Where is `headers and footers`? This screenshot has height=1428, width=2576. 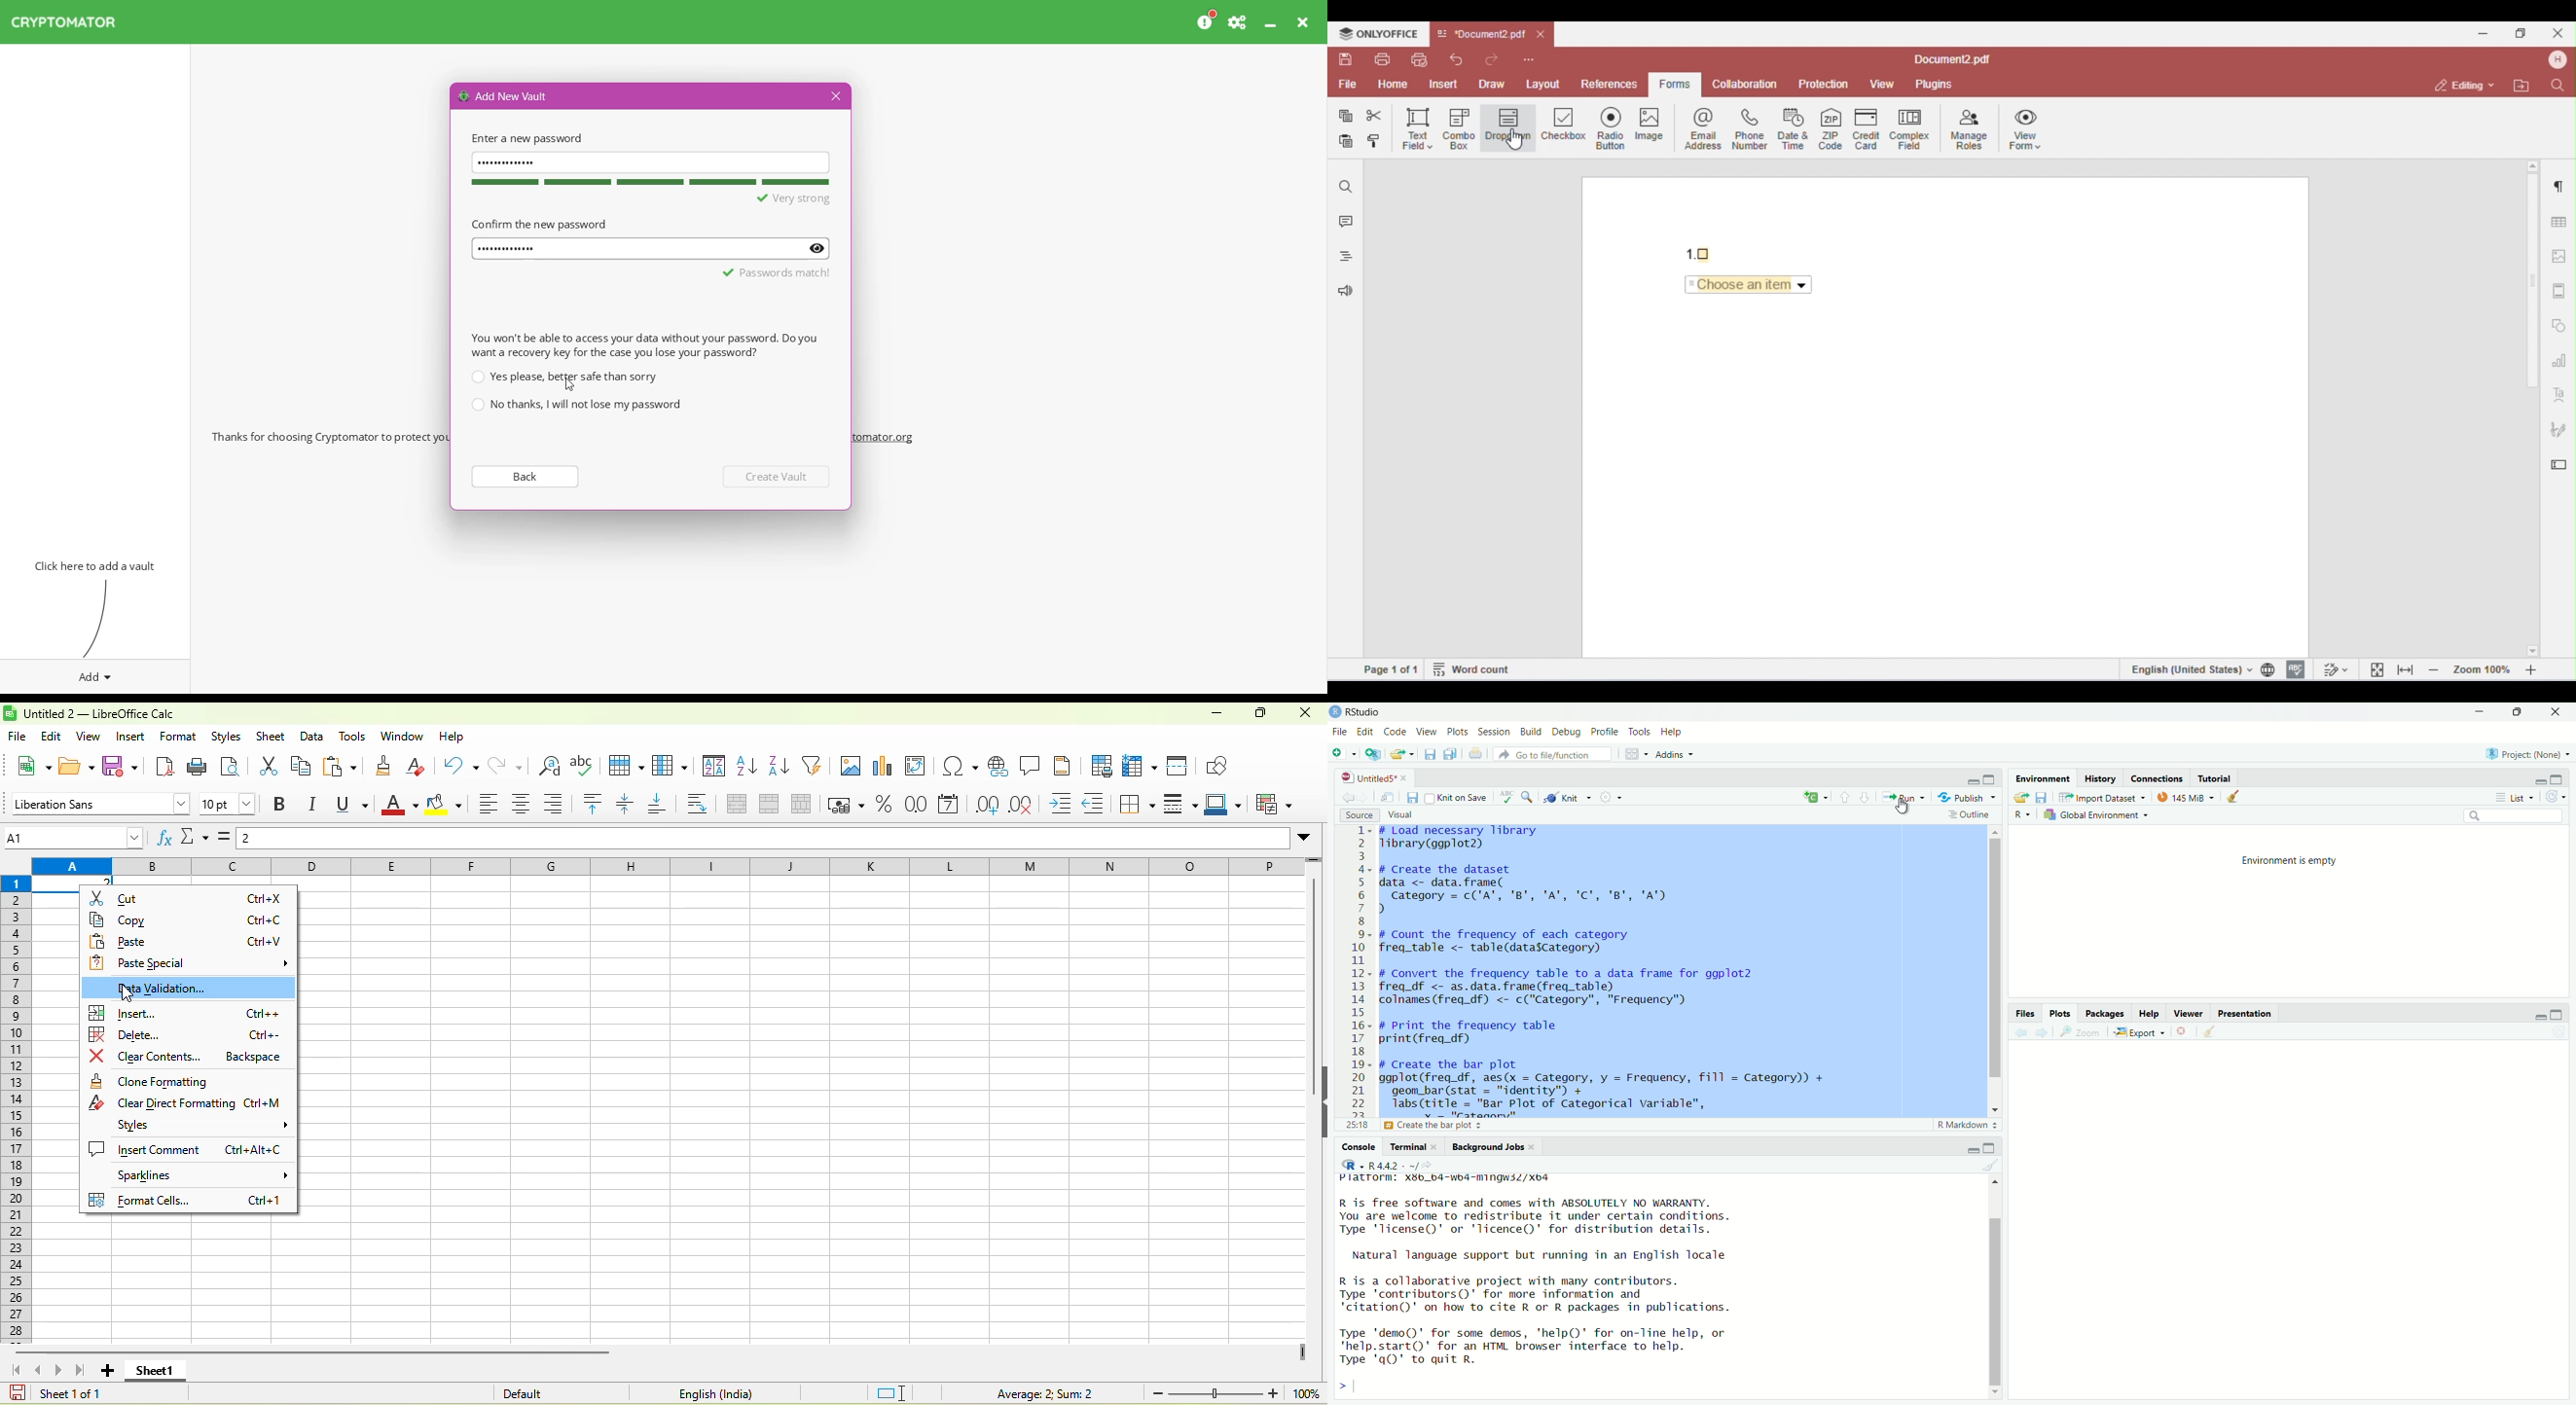 headers and footers is located at coordinates (1066, 765).